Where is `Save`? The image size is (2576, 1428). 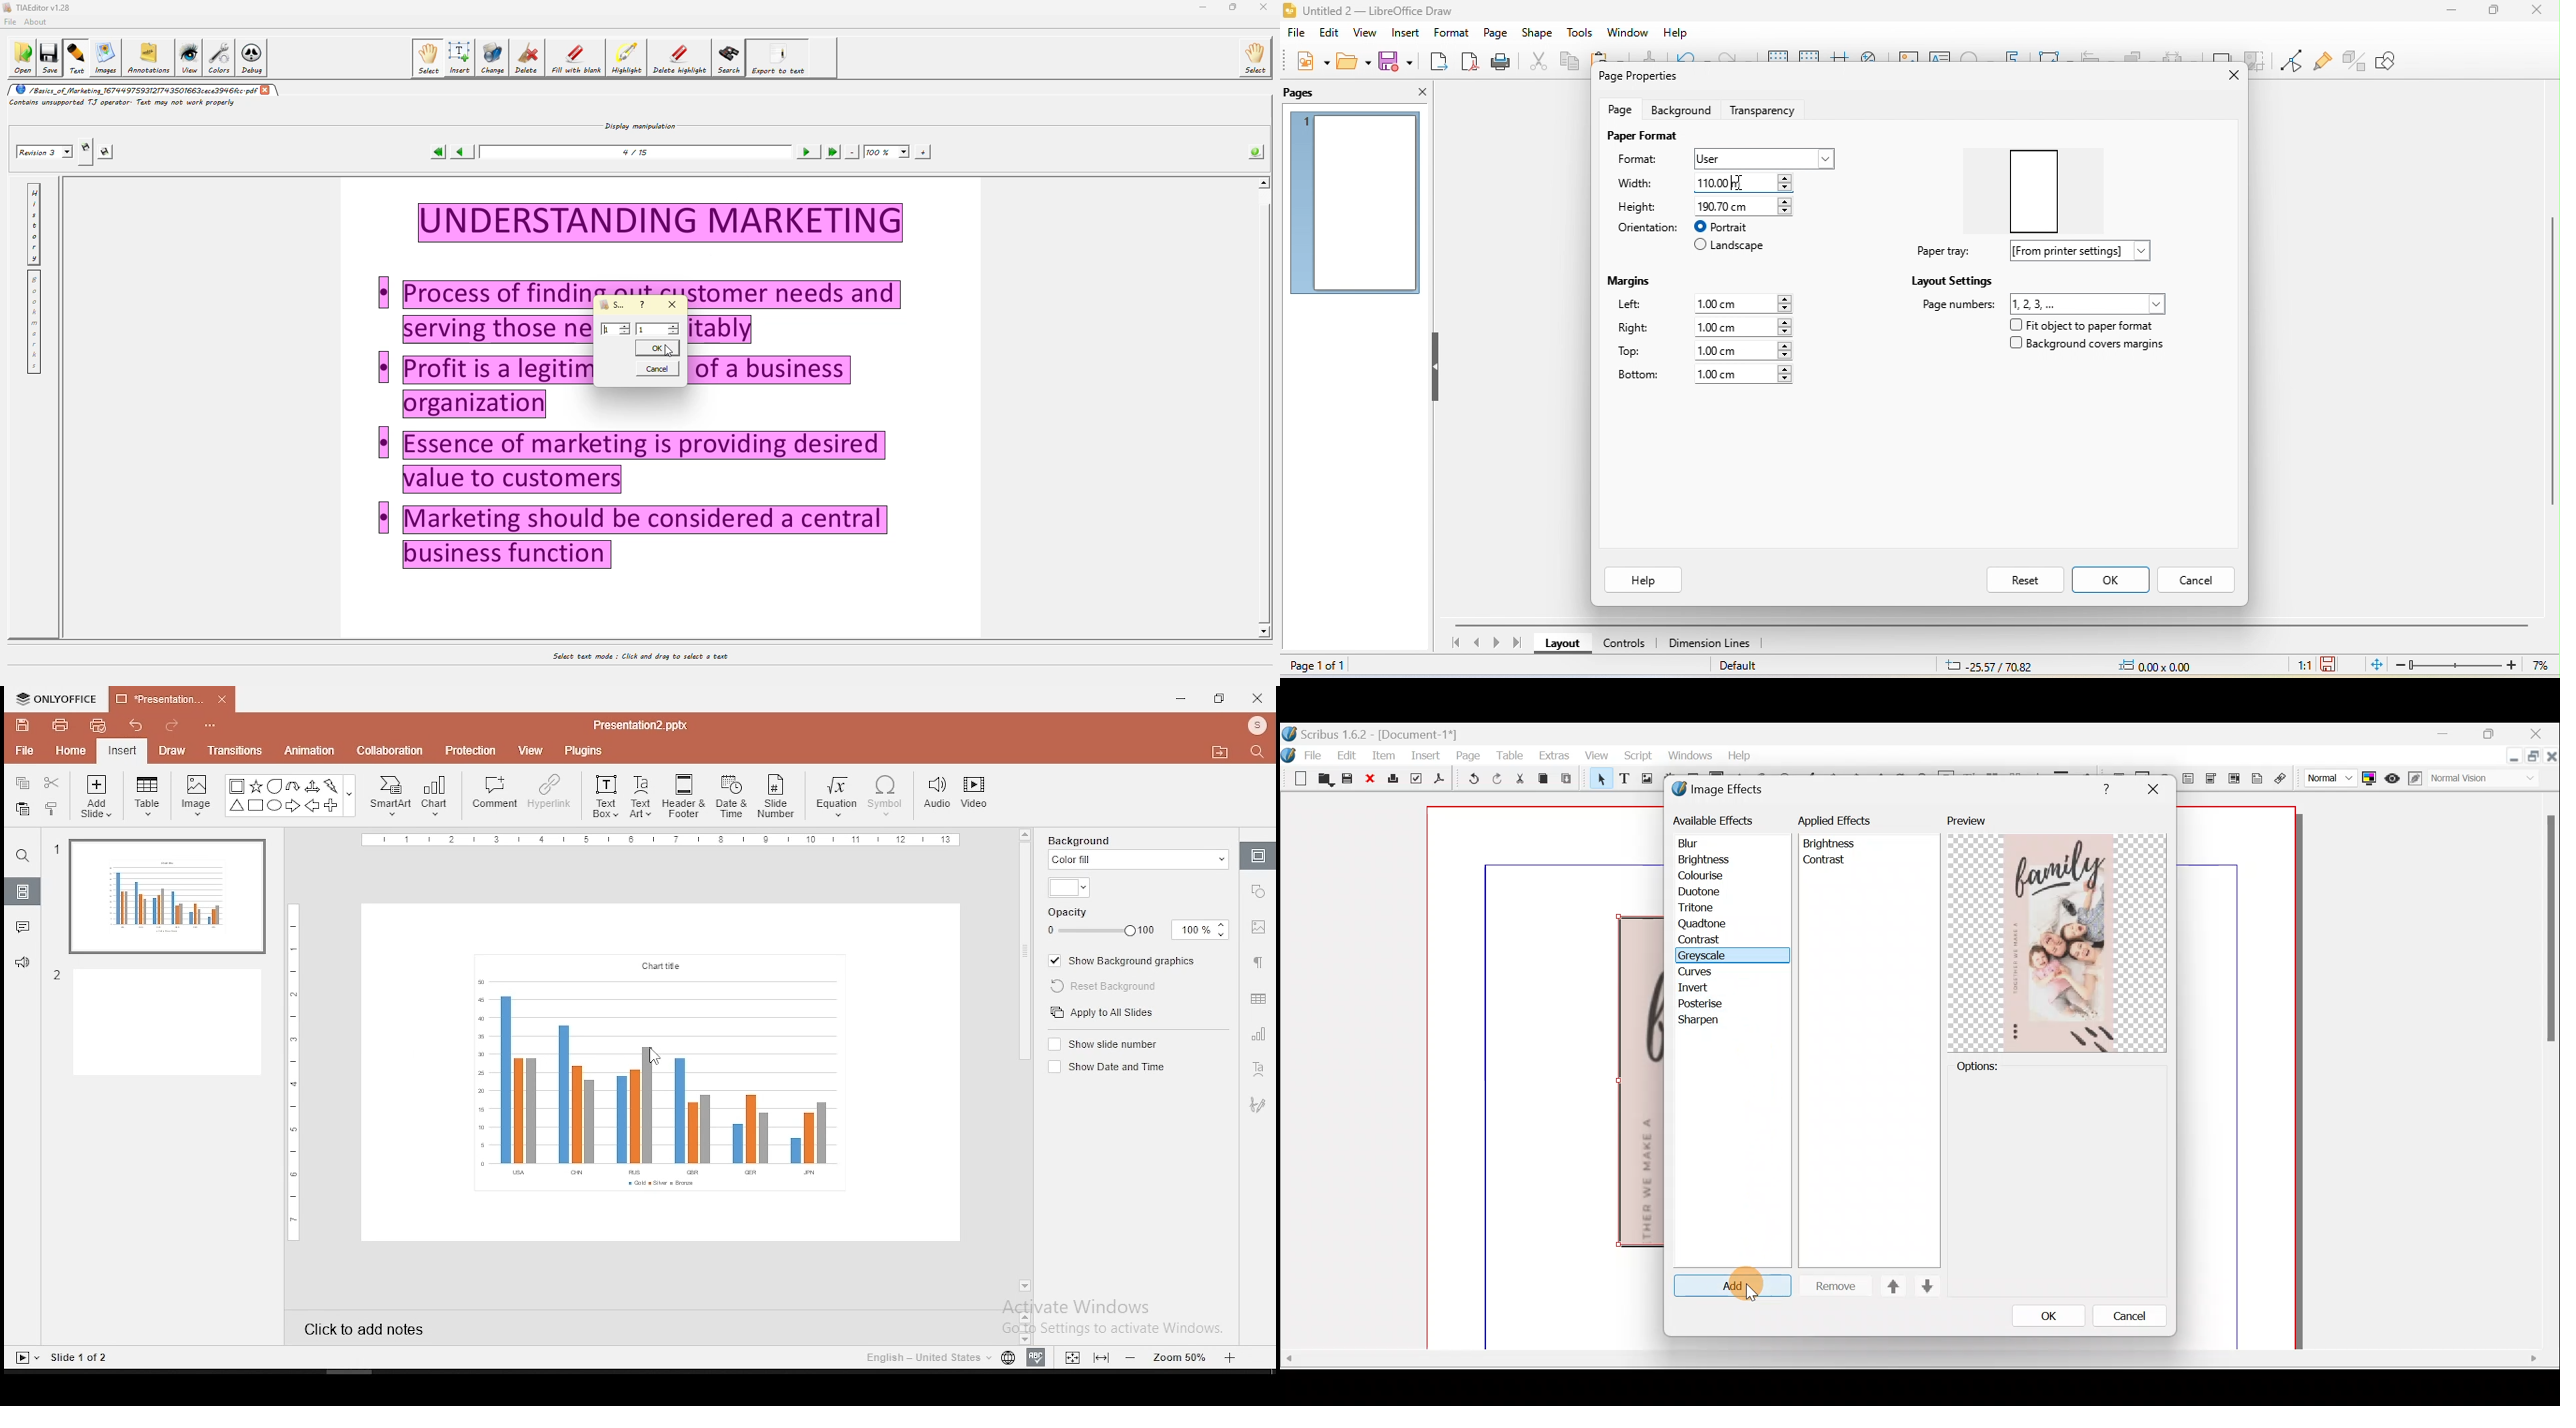 Save is located at coordinates (1346, 778).